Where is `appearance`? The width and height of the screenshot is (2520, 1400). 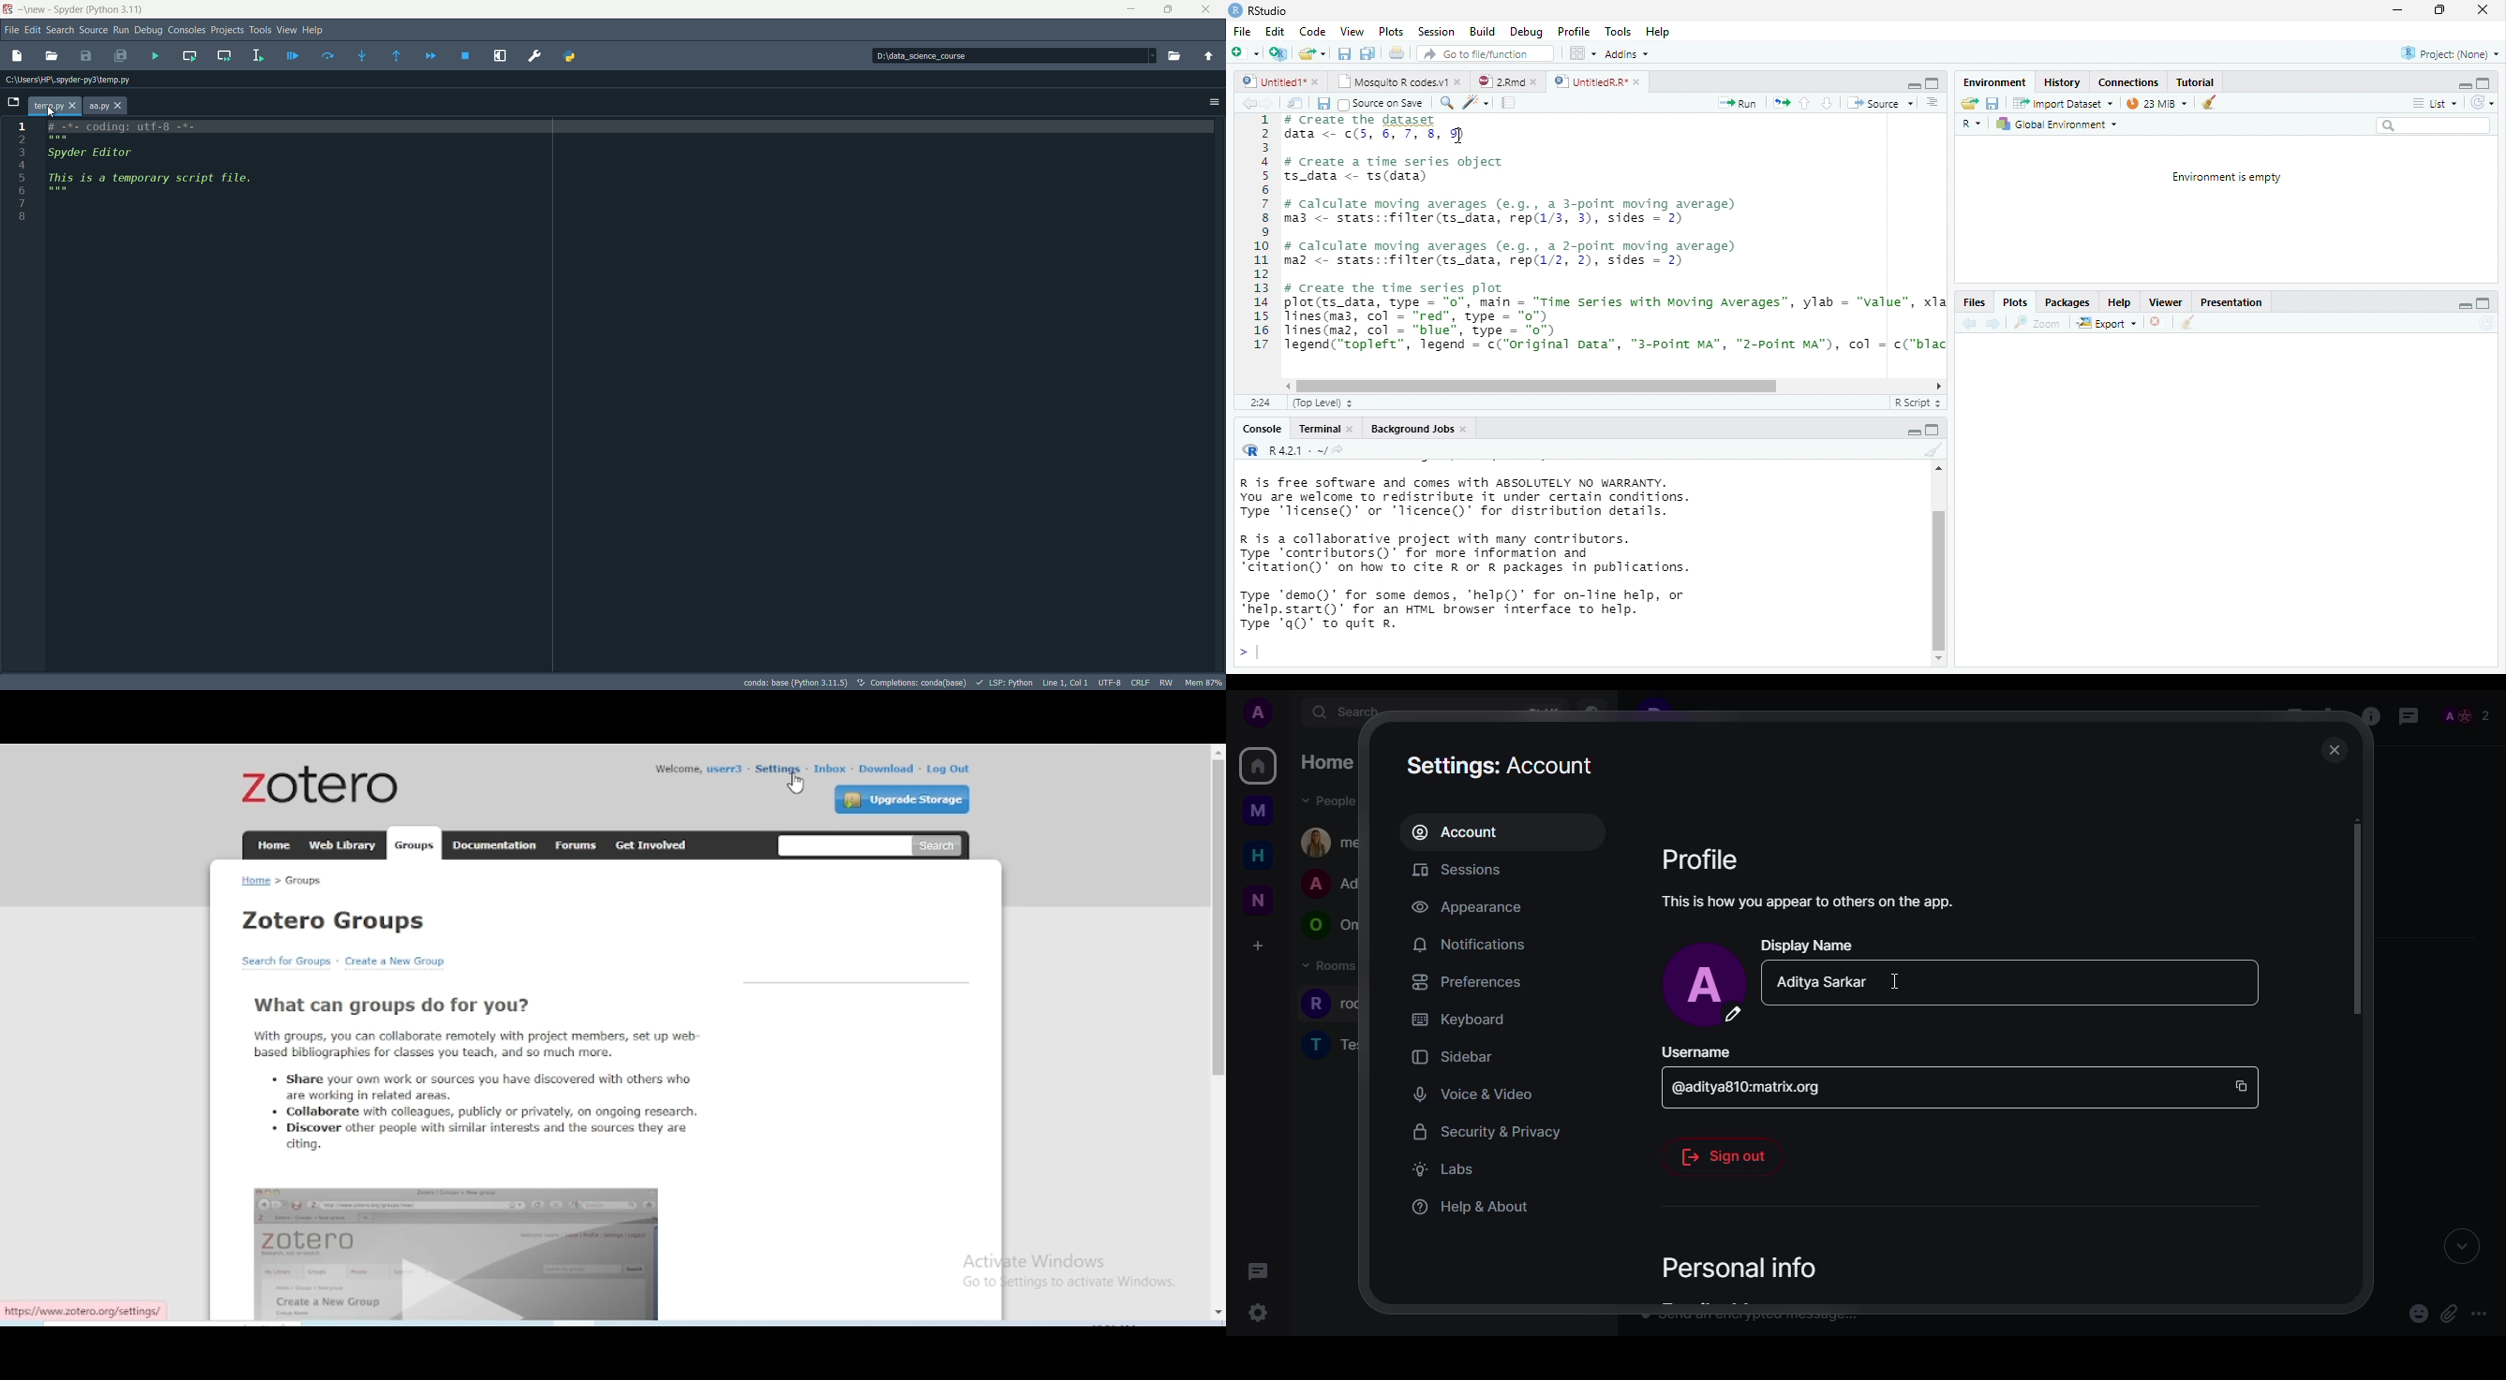 appearance is located at coordinates (1469, 907).